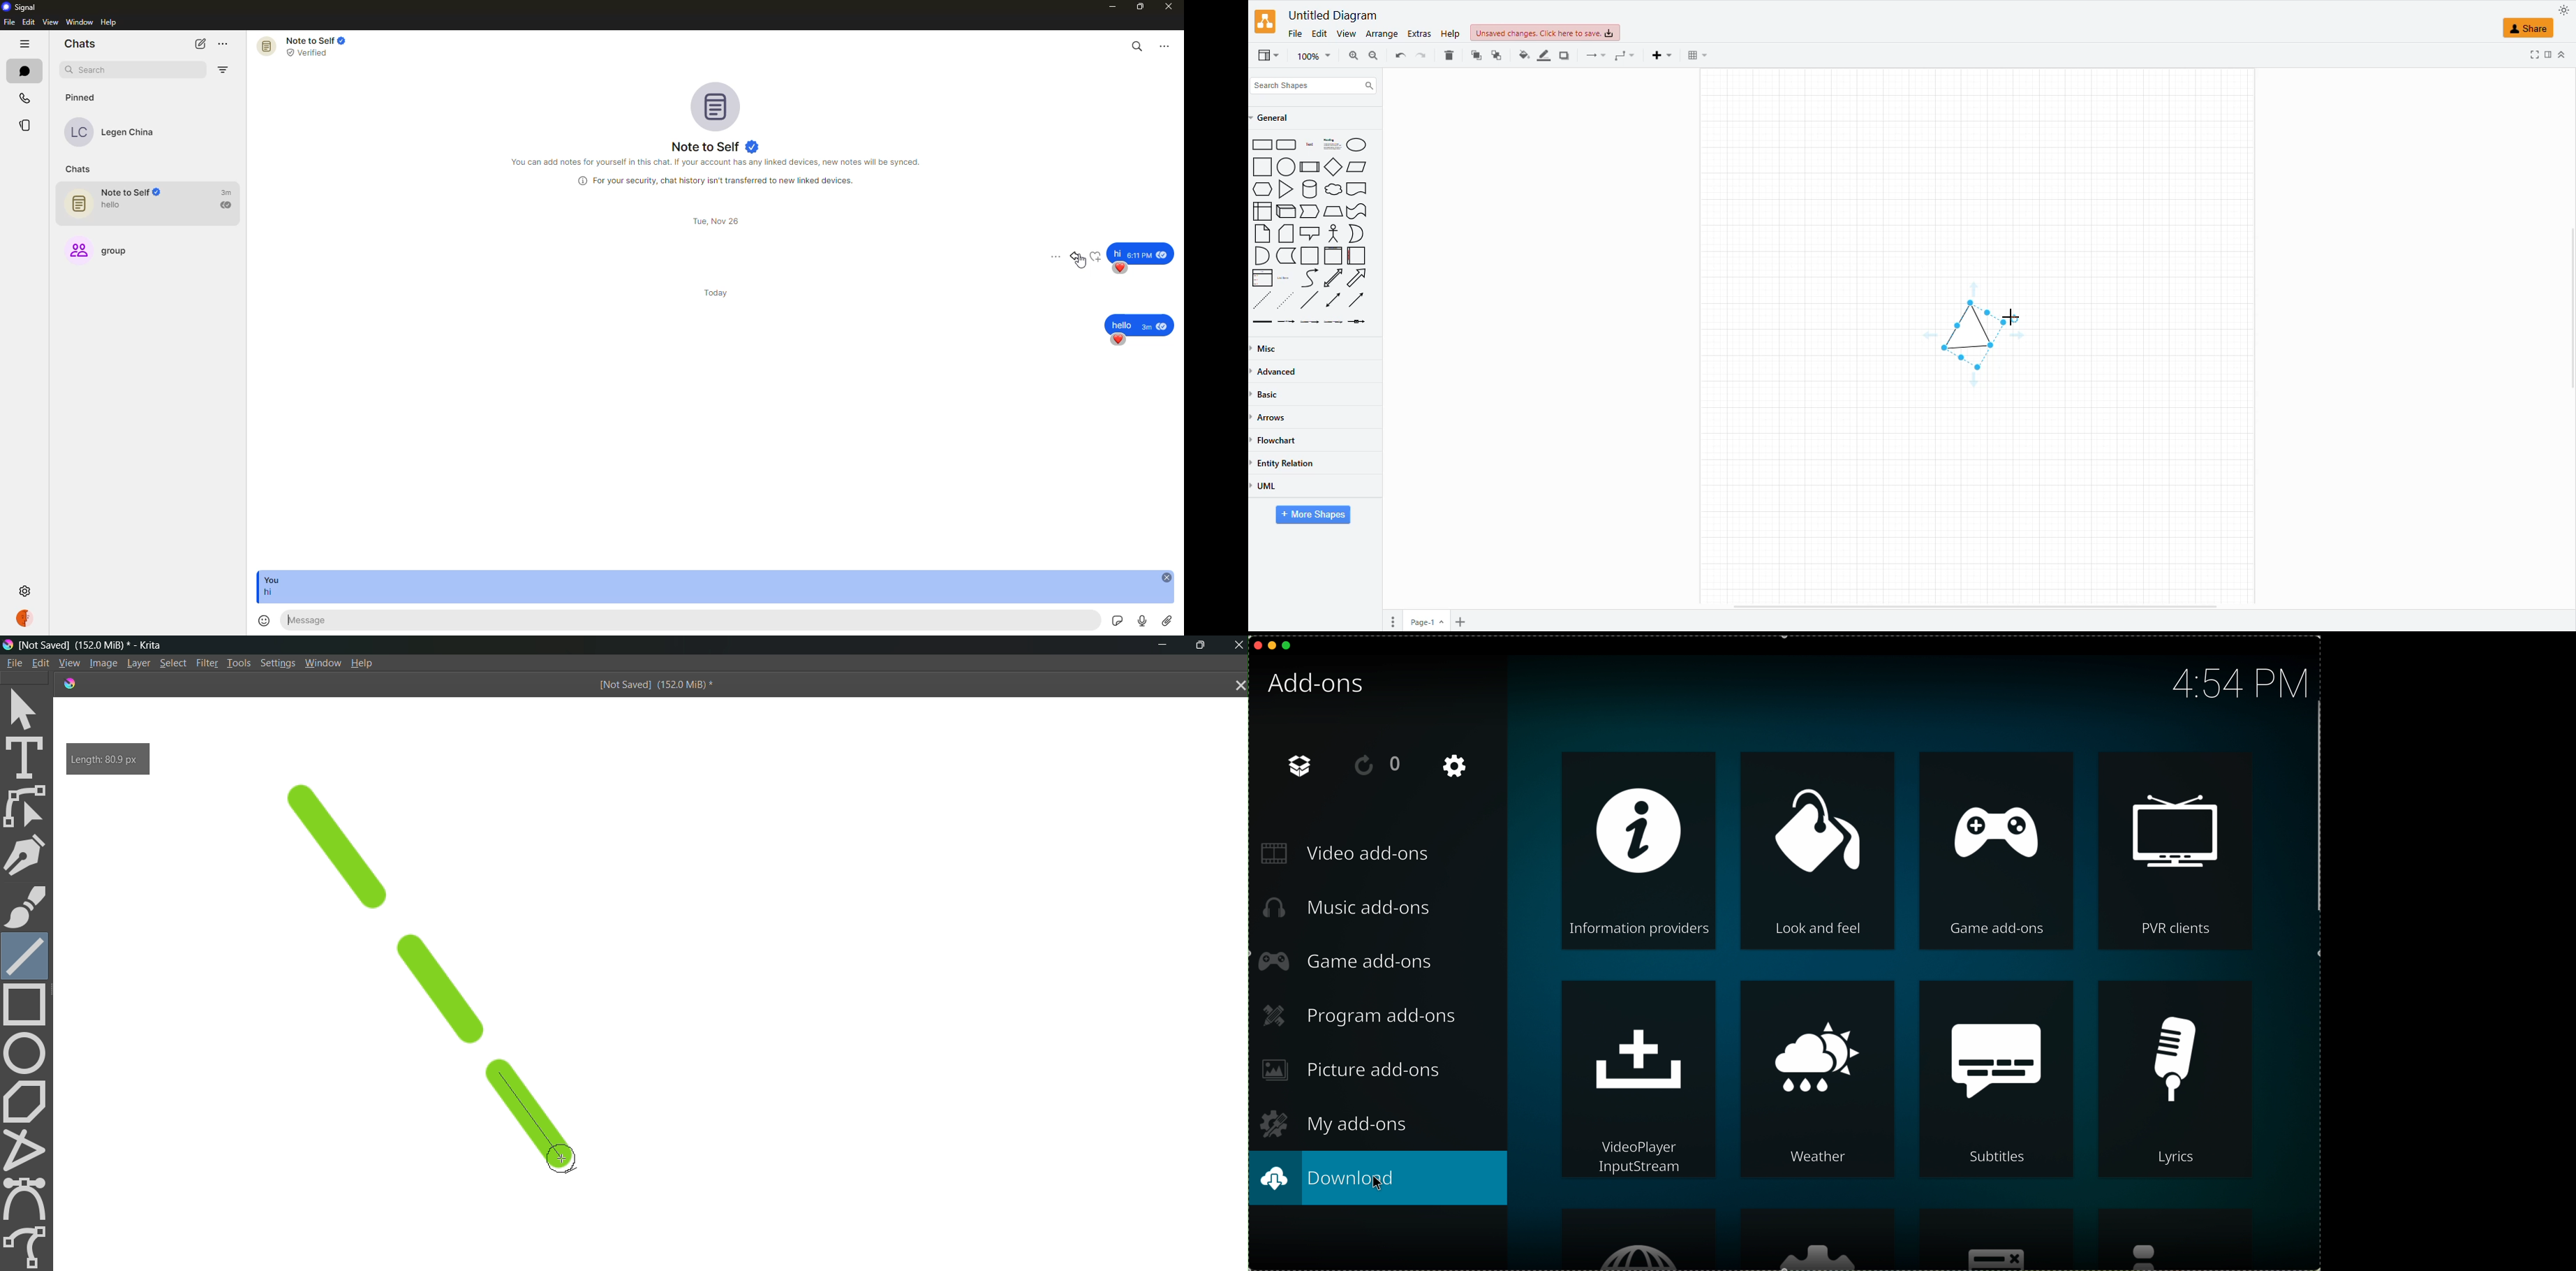 The image size is (2576, 1288). What do you see at coordinates (1334, 256) in the screenshot?
I see `Header` at bounding box center [1334, 256].